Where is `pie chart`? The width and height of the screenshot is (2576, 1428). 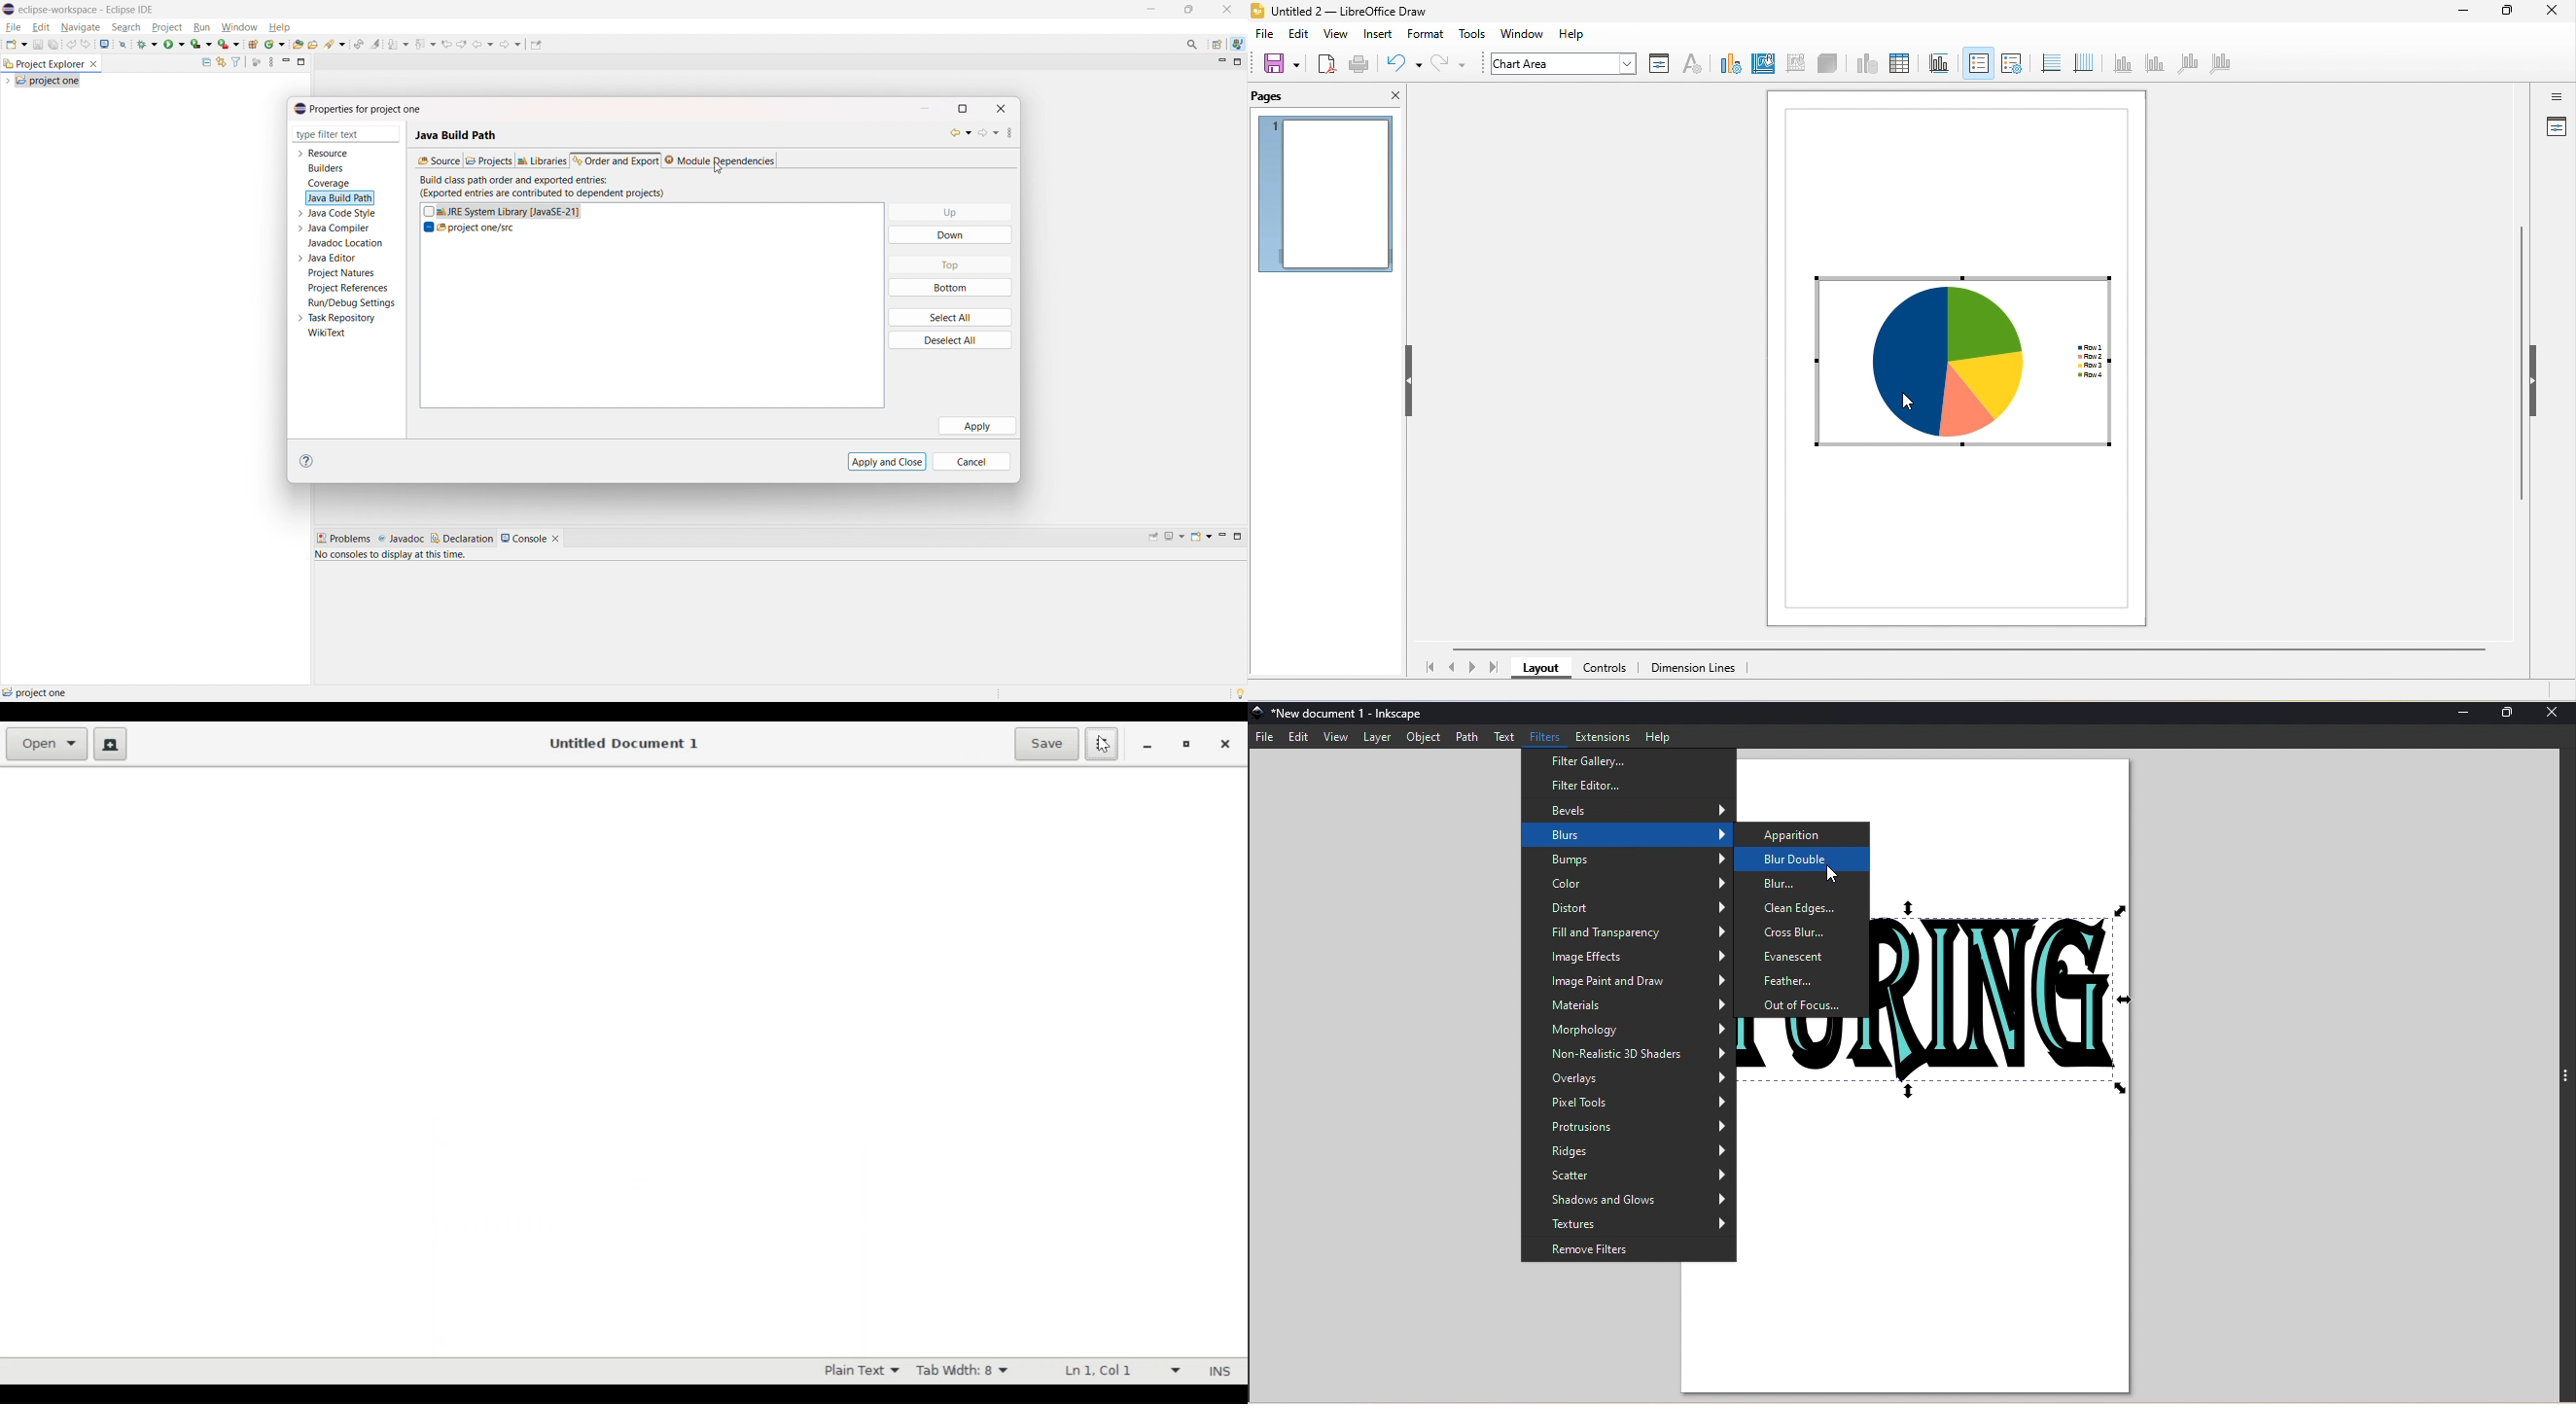 pie chart is located at coordinates (1959, 358).